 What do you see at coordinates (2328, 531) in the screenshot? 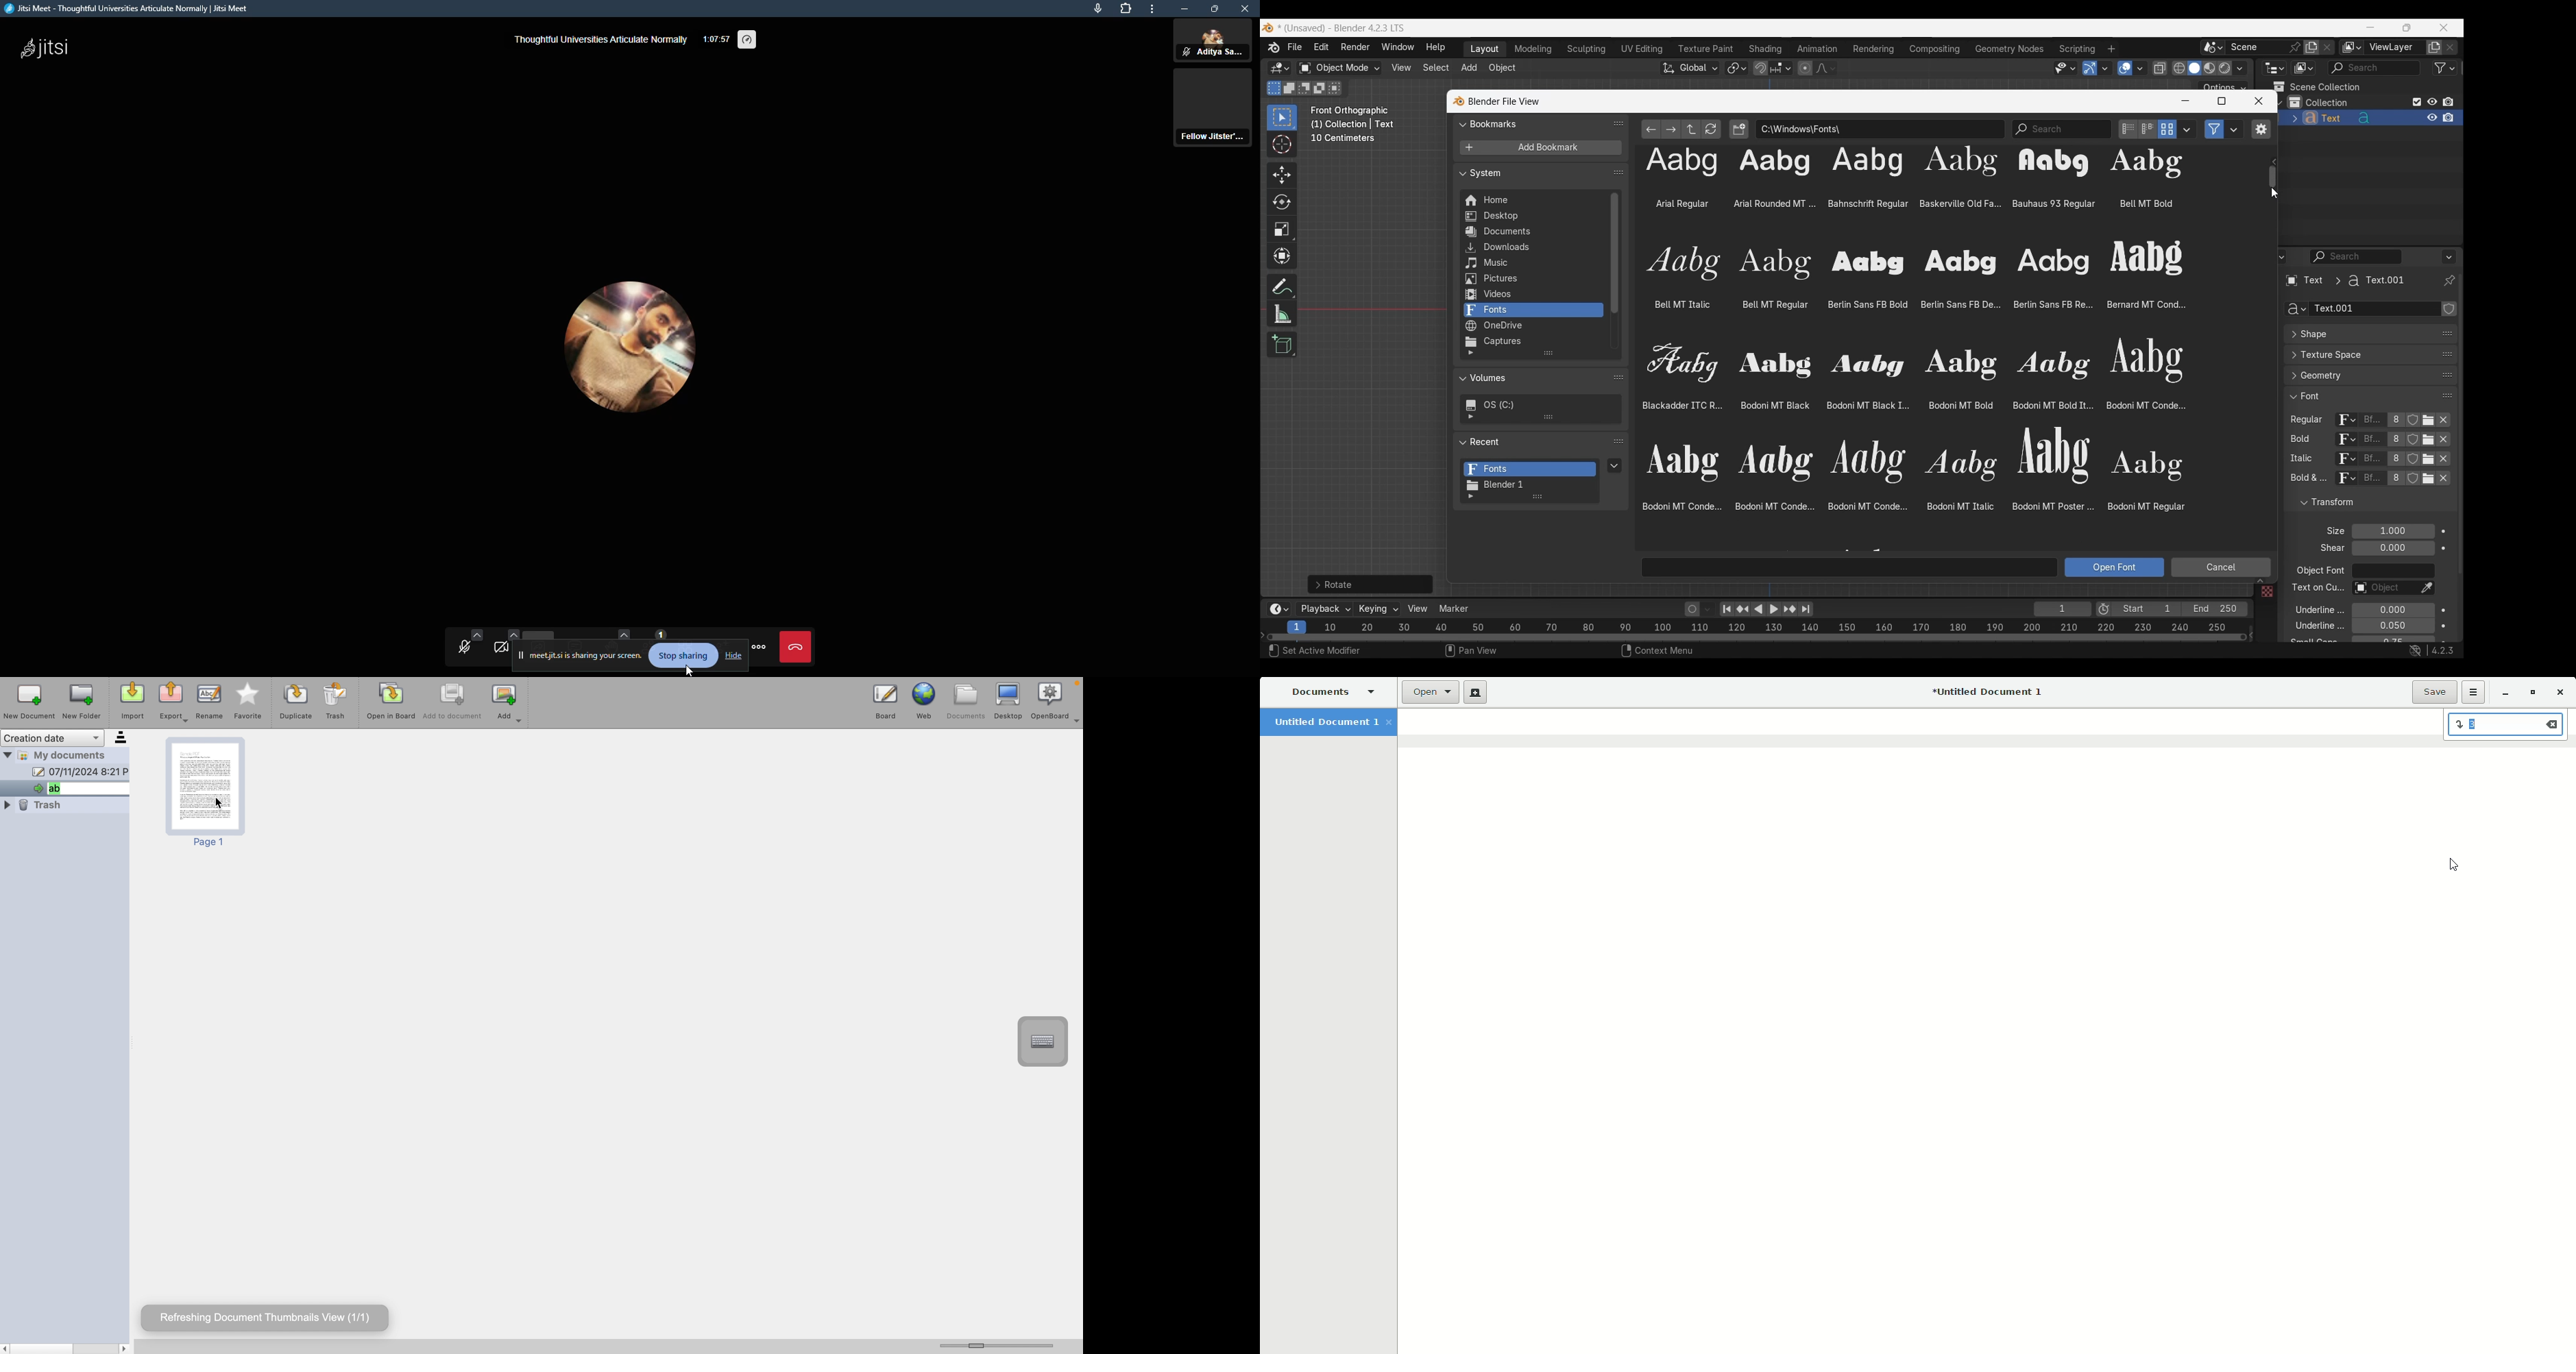
I see `Click to expand Light Probes` at bounding box center [2328, 531].